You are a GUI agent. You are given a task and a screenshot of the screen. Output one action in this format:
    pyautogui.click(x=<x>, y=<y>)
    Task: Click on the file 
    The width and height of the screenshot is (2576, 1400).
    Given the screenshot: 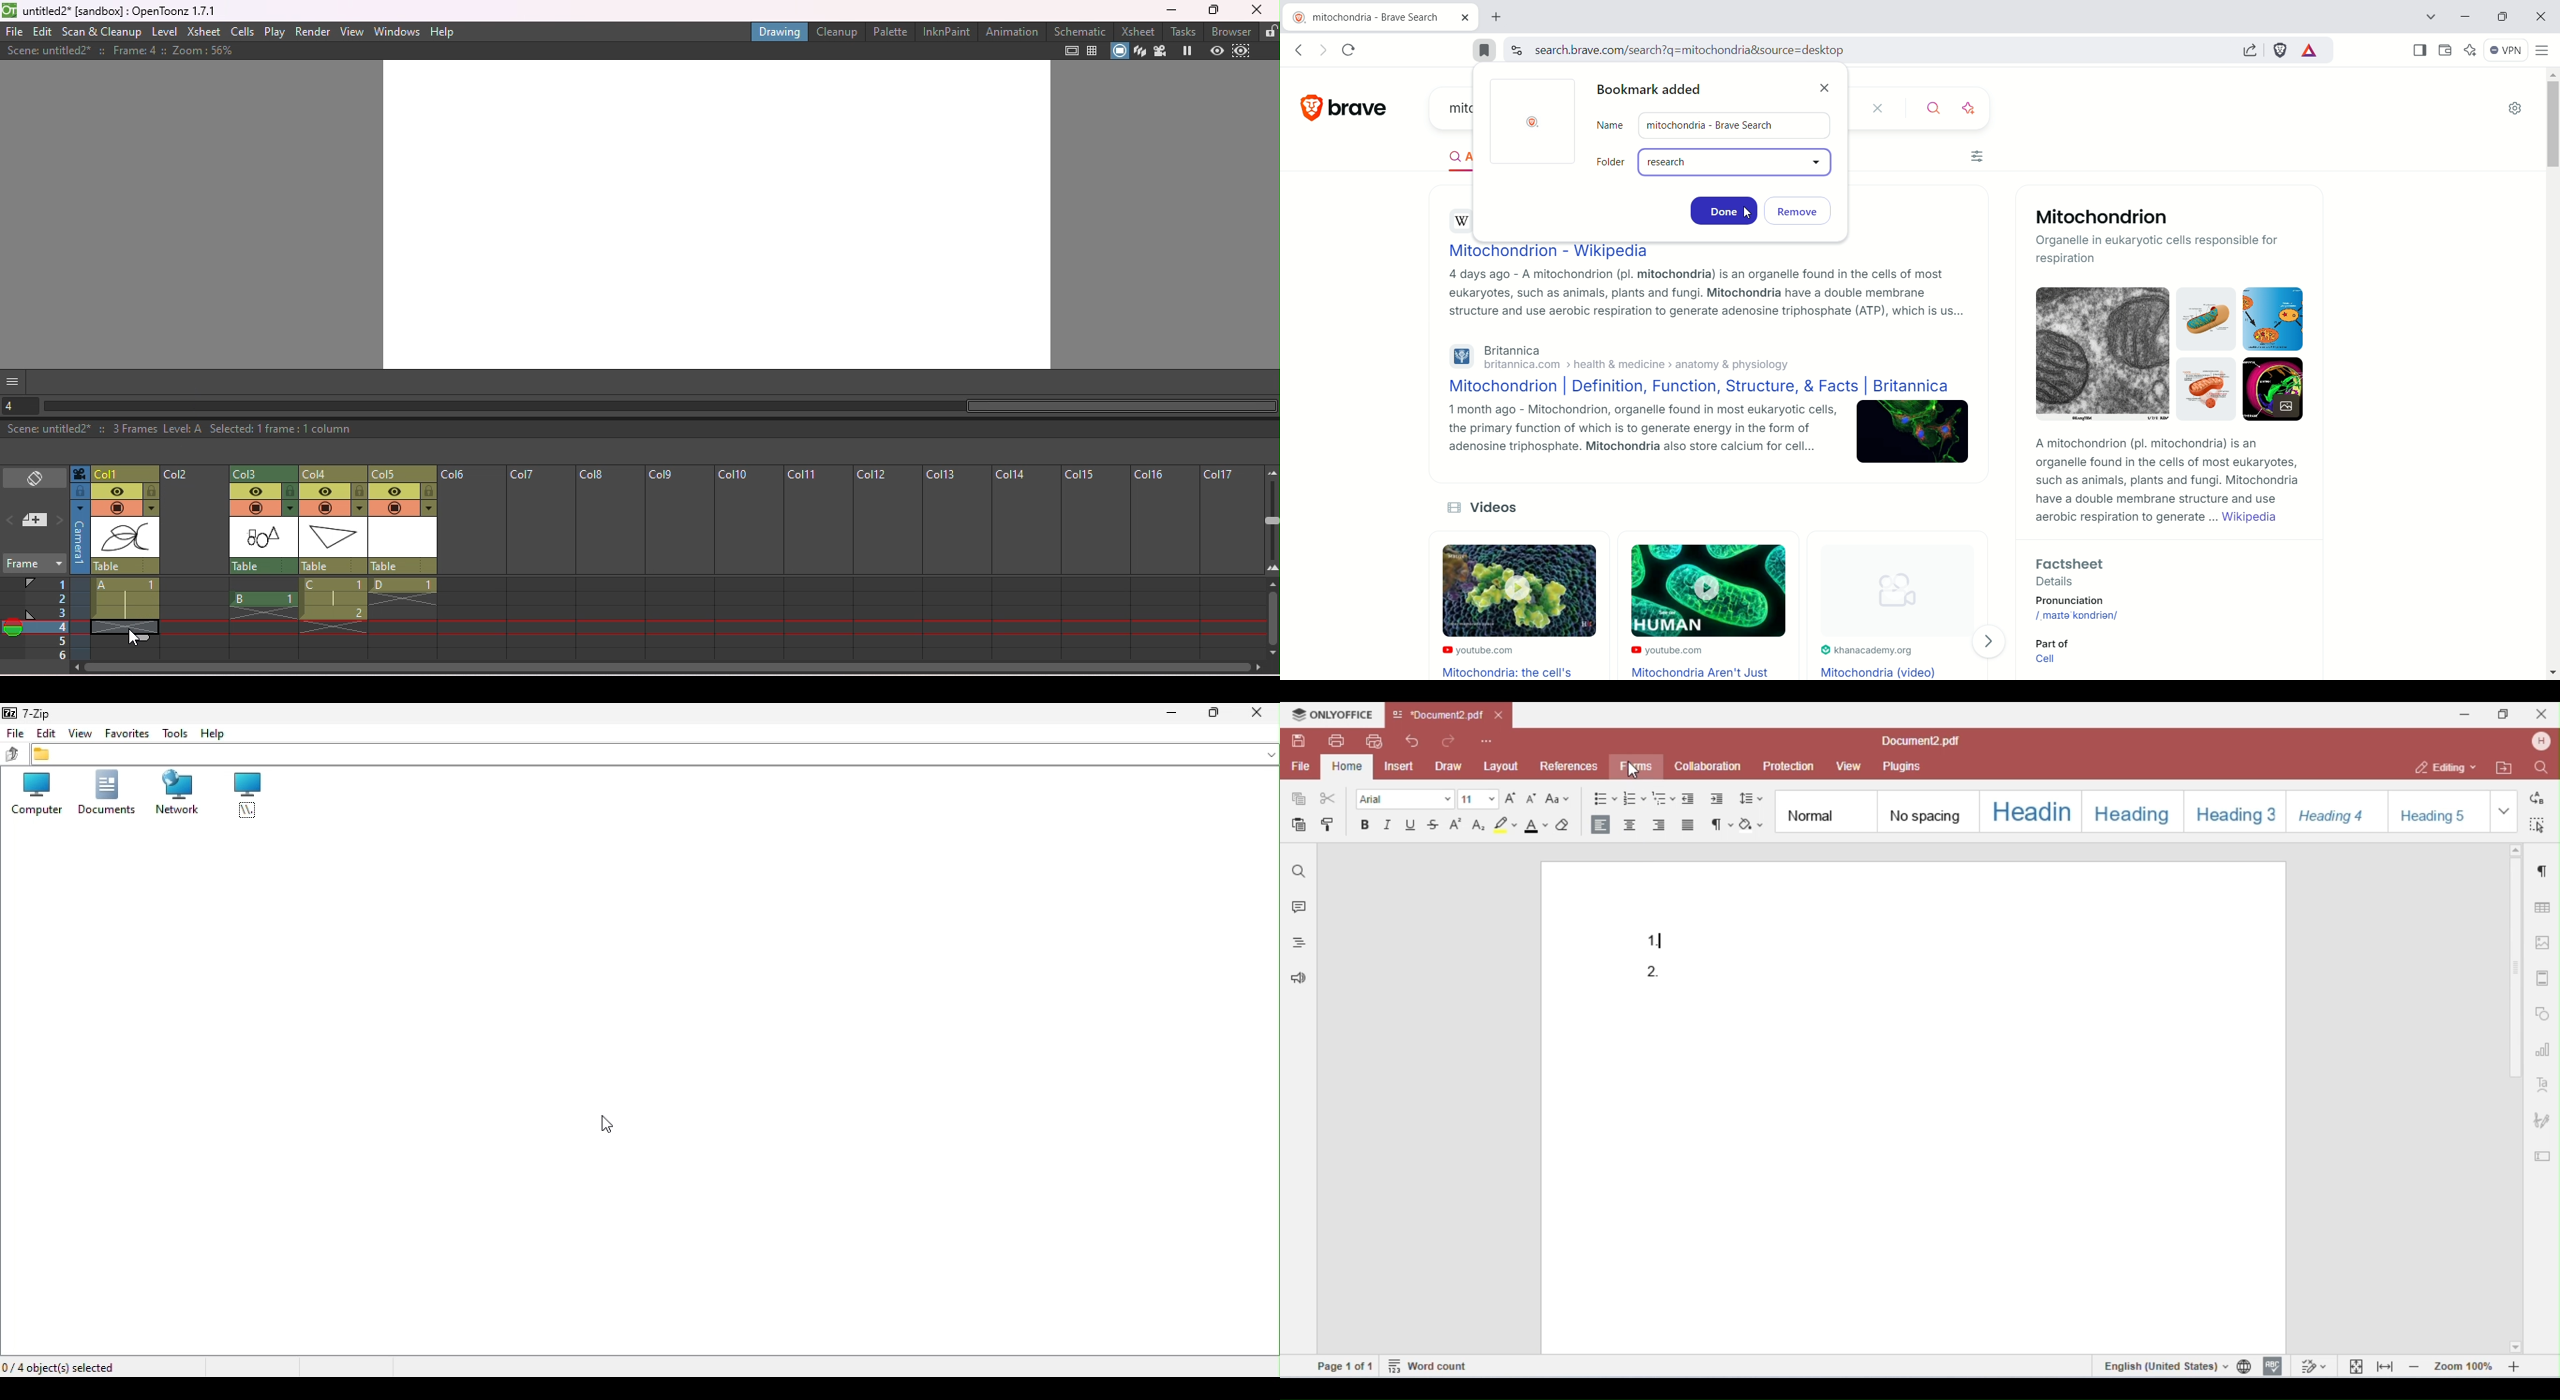 What is the action you would take?
    pyautogui.click(x=12, y=730)
    